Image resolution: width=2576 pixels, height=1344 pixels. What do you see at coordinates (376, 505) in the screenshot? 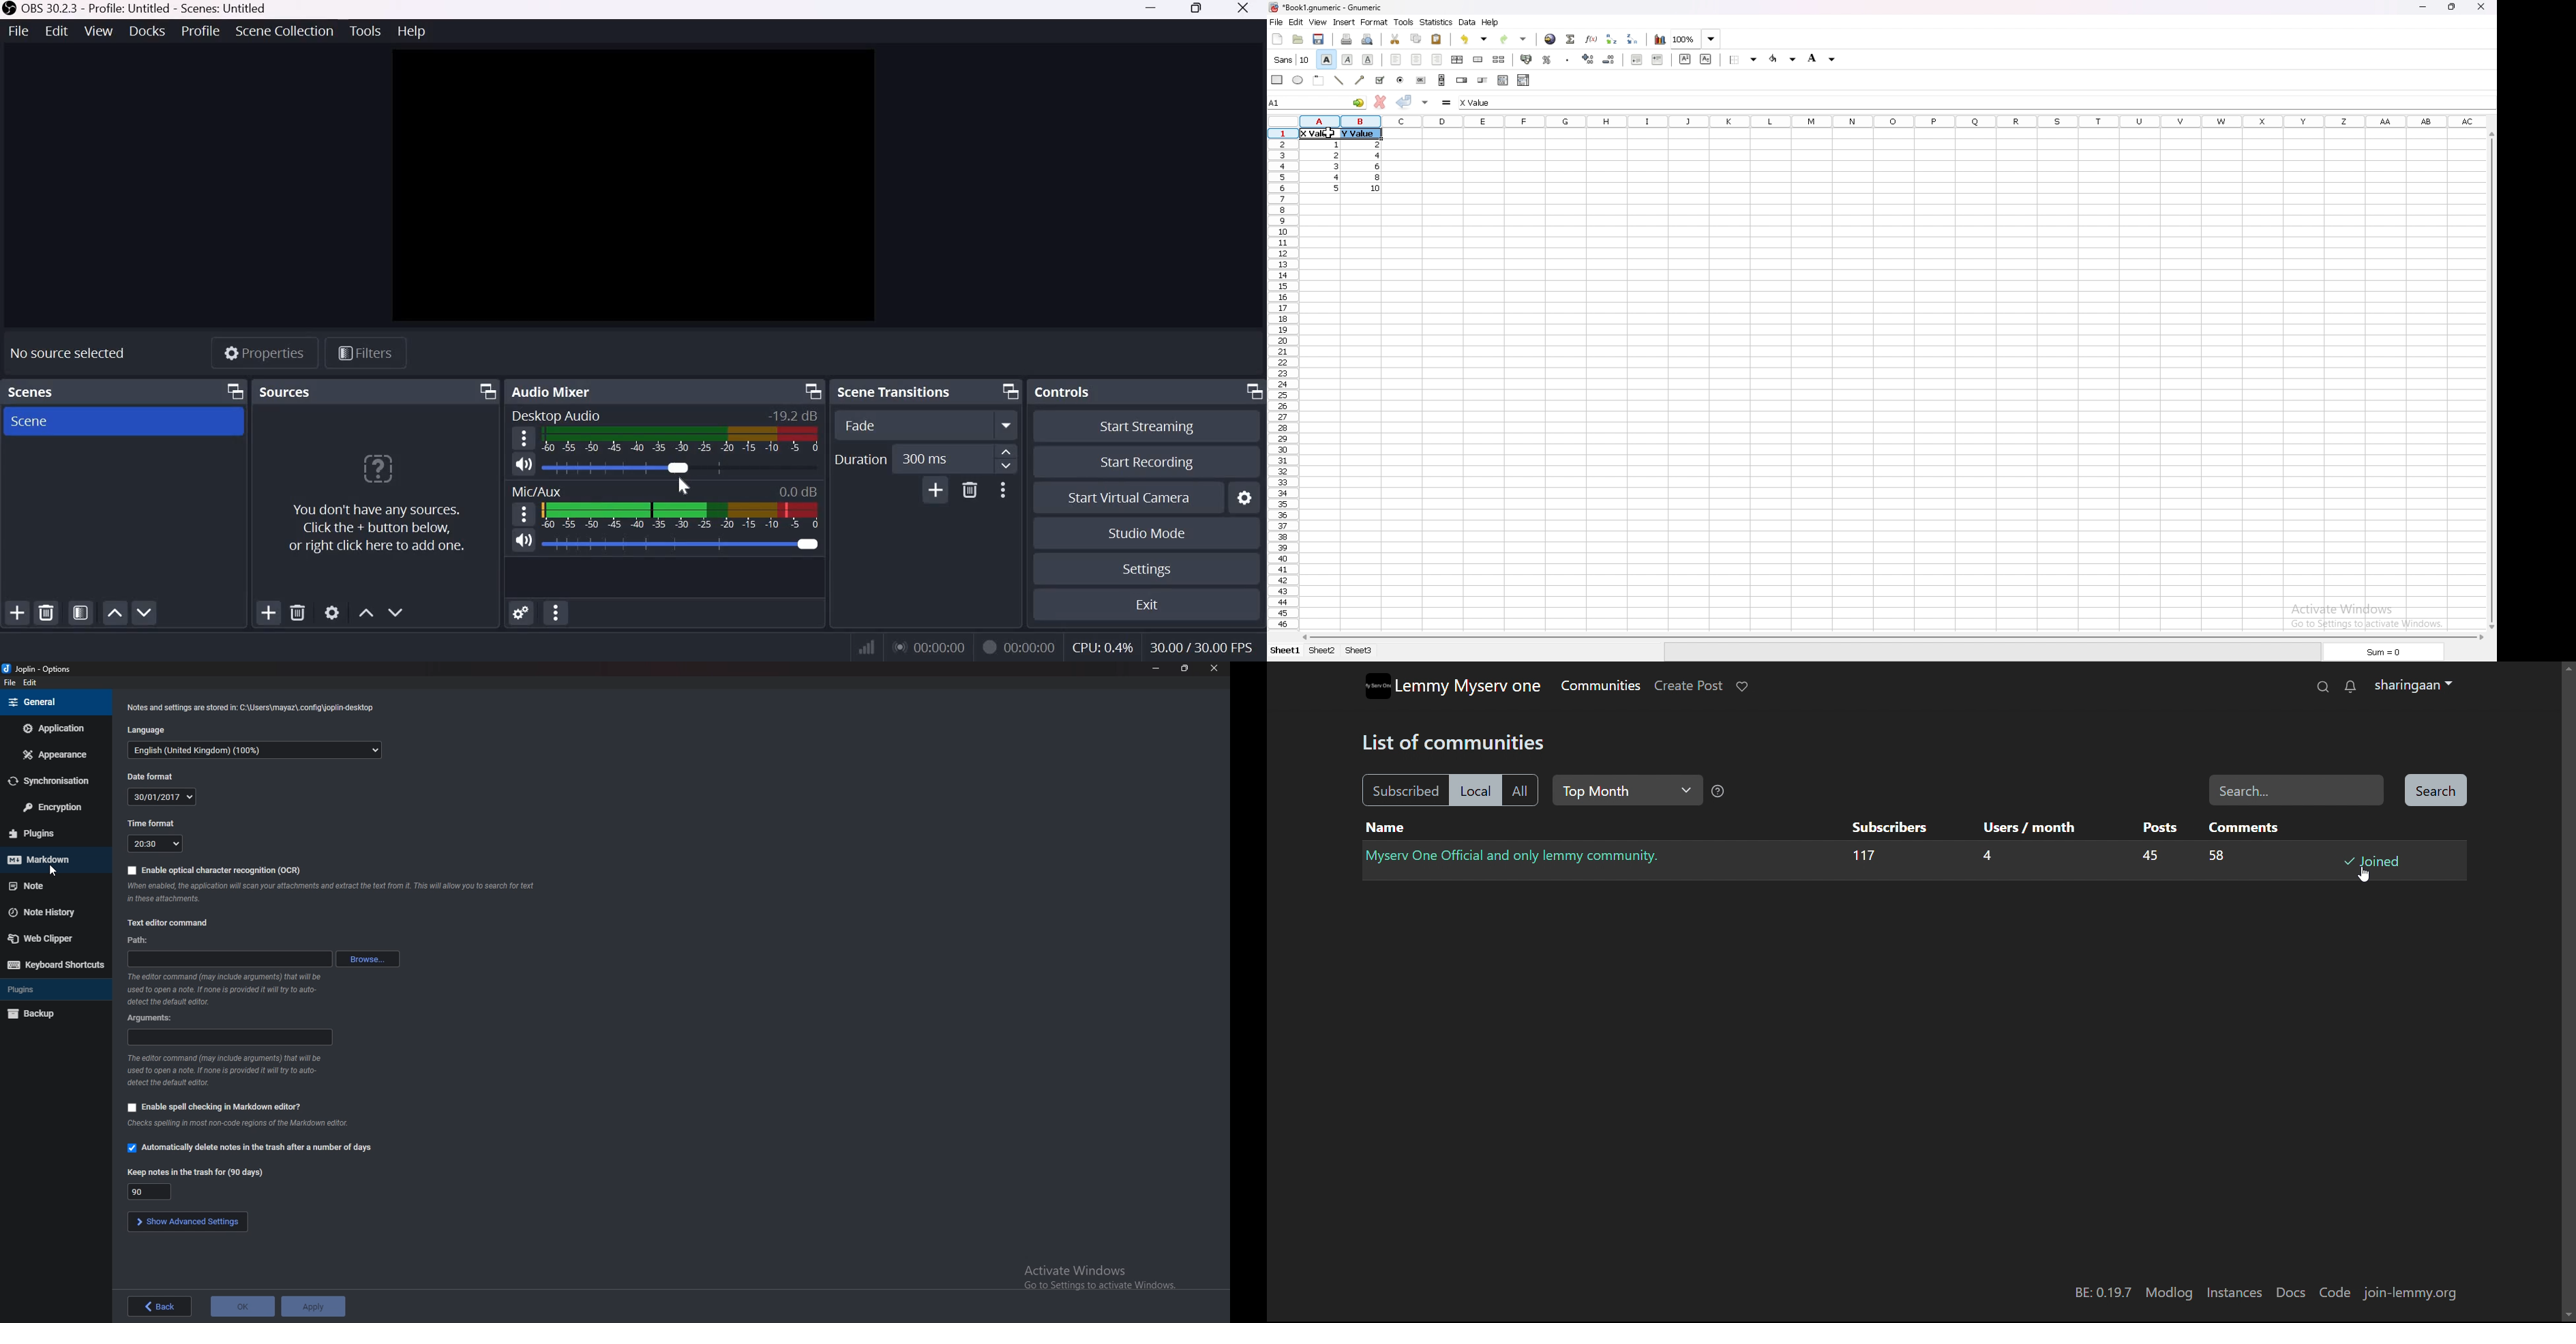
I see `You don't have any sources. Click the + button below, or right click here to add one` at bounding box center [376, 505].